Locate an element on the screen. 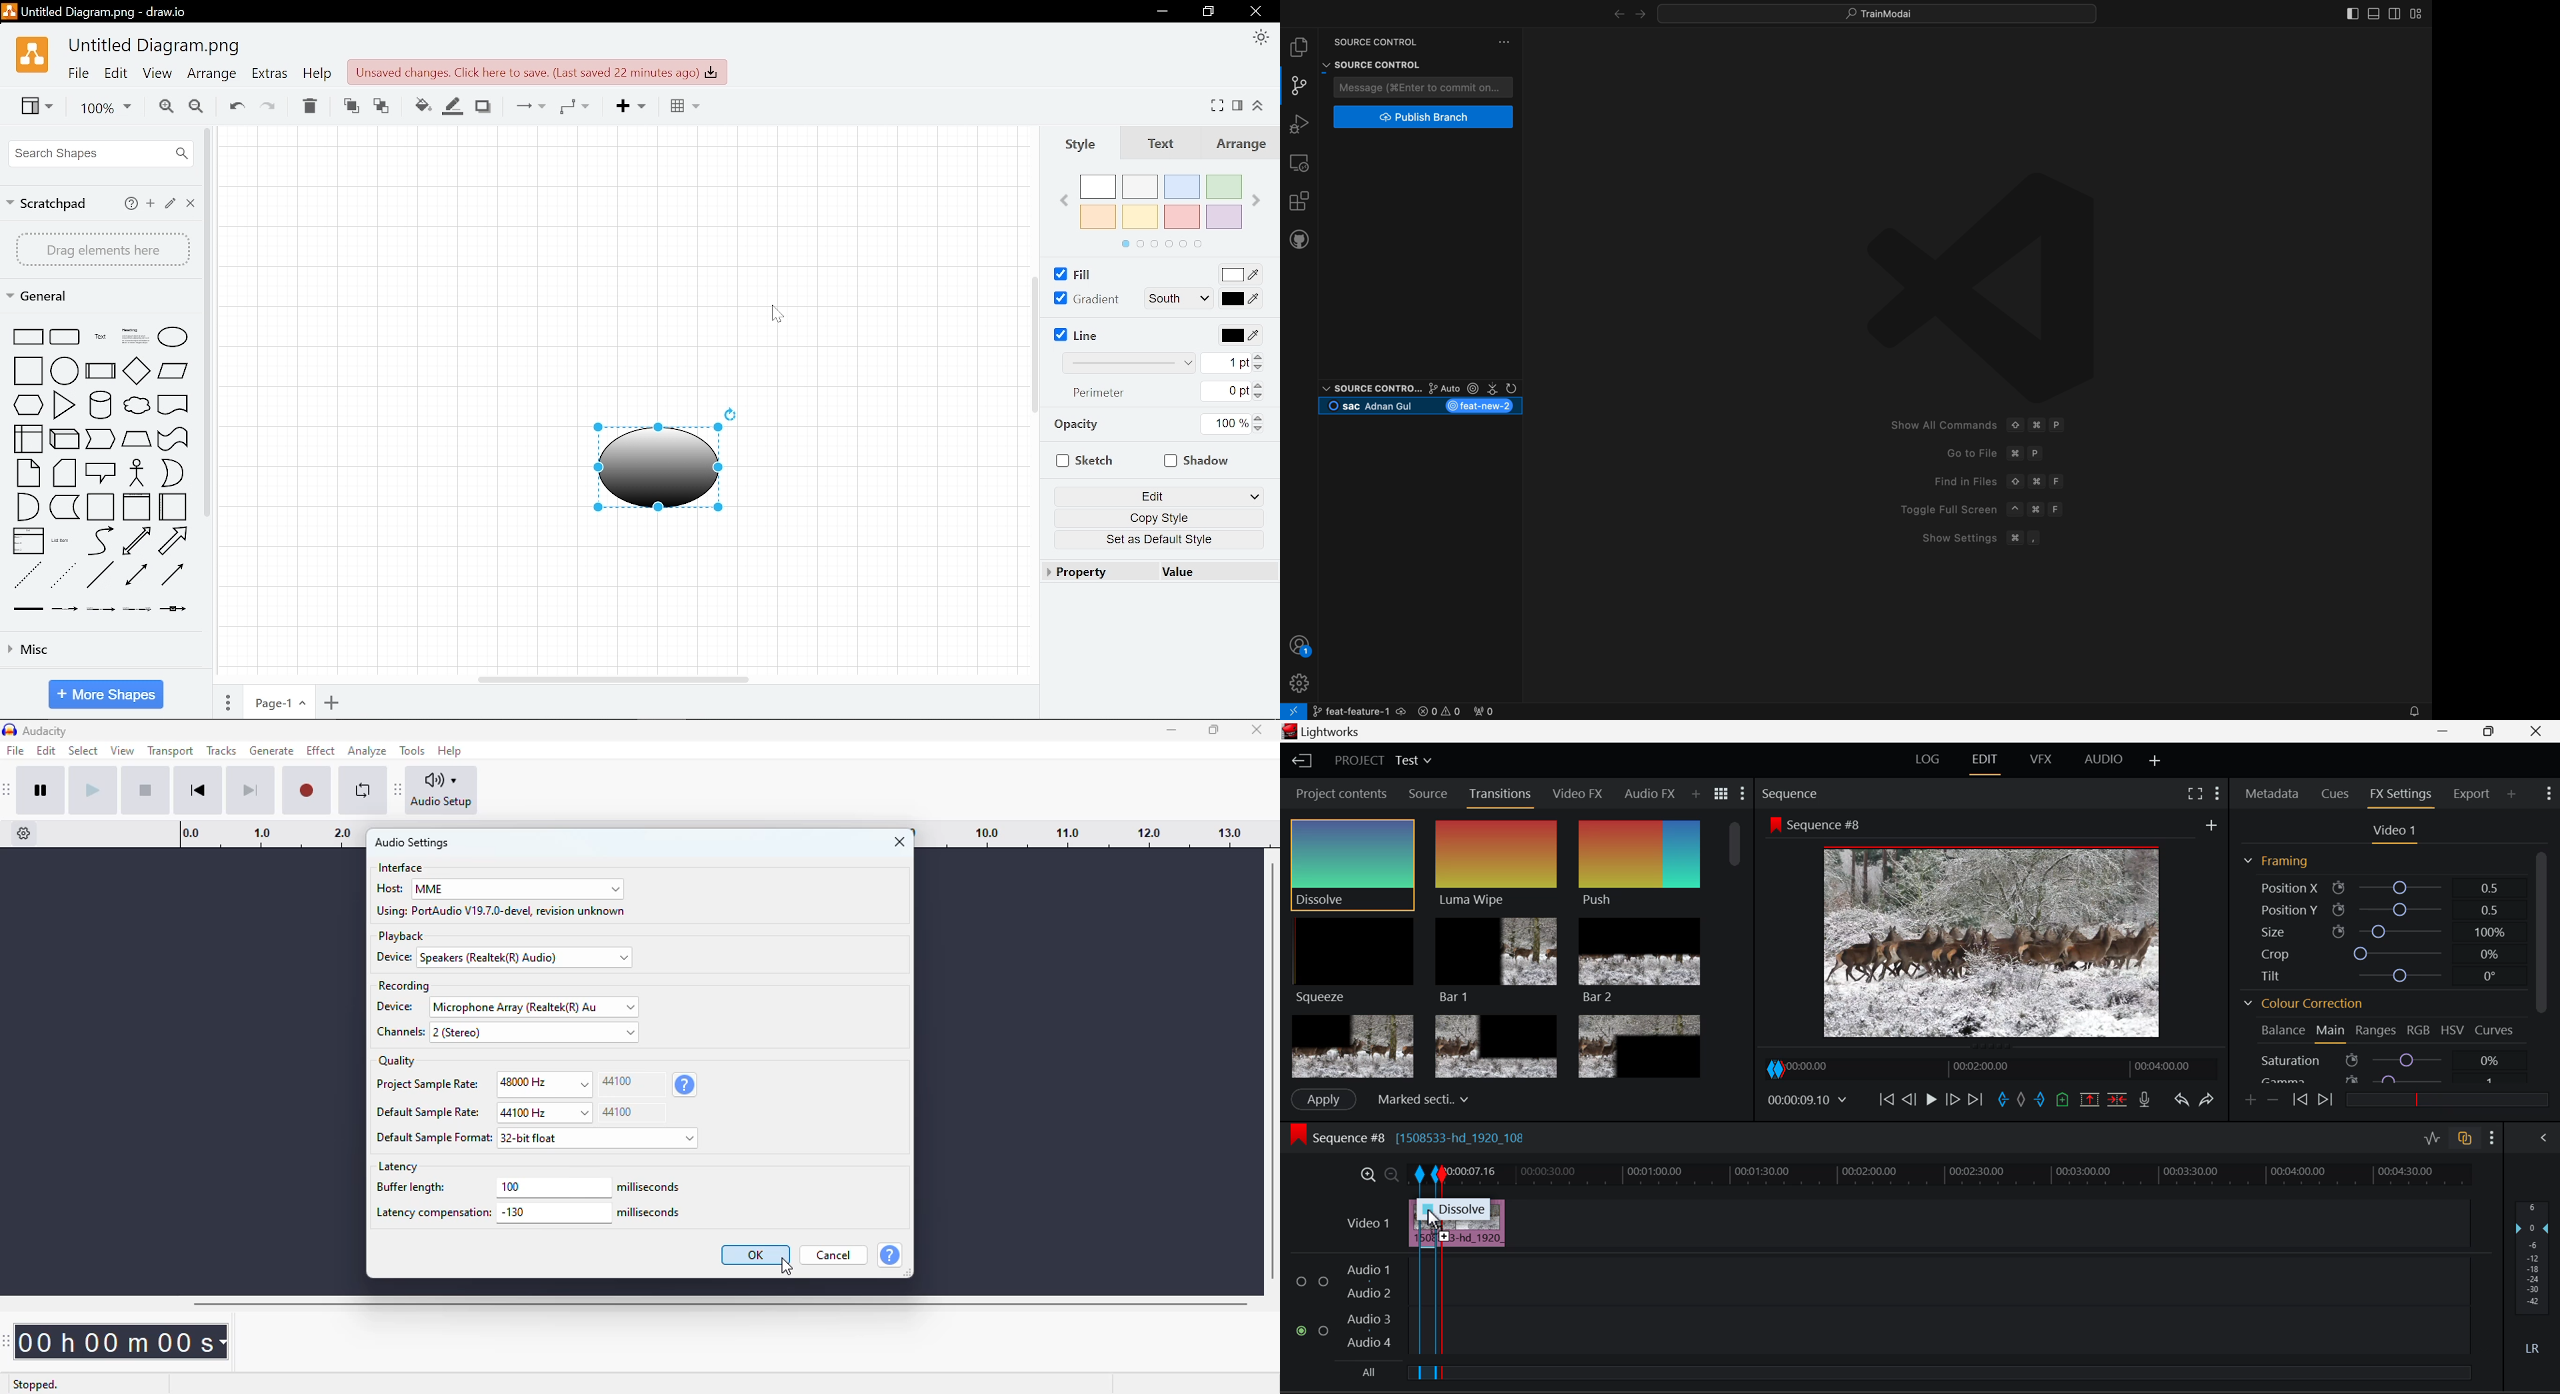 Image resolution: width=2576 pixels, height=1400 pixels. Project contents is located at coordinates (1339, 793).